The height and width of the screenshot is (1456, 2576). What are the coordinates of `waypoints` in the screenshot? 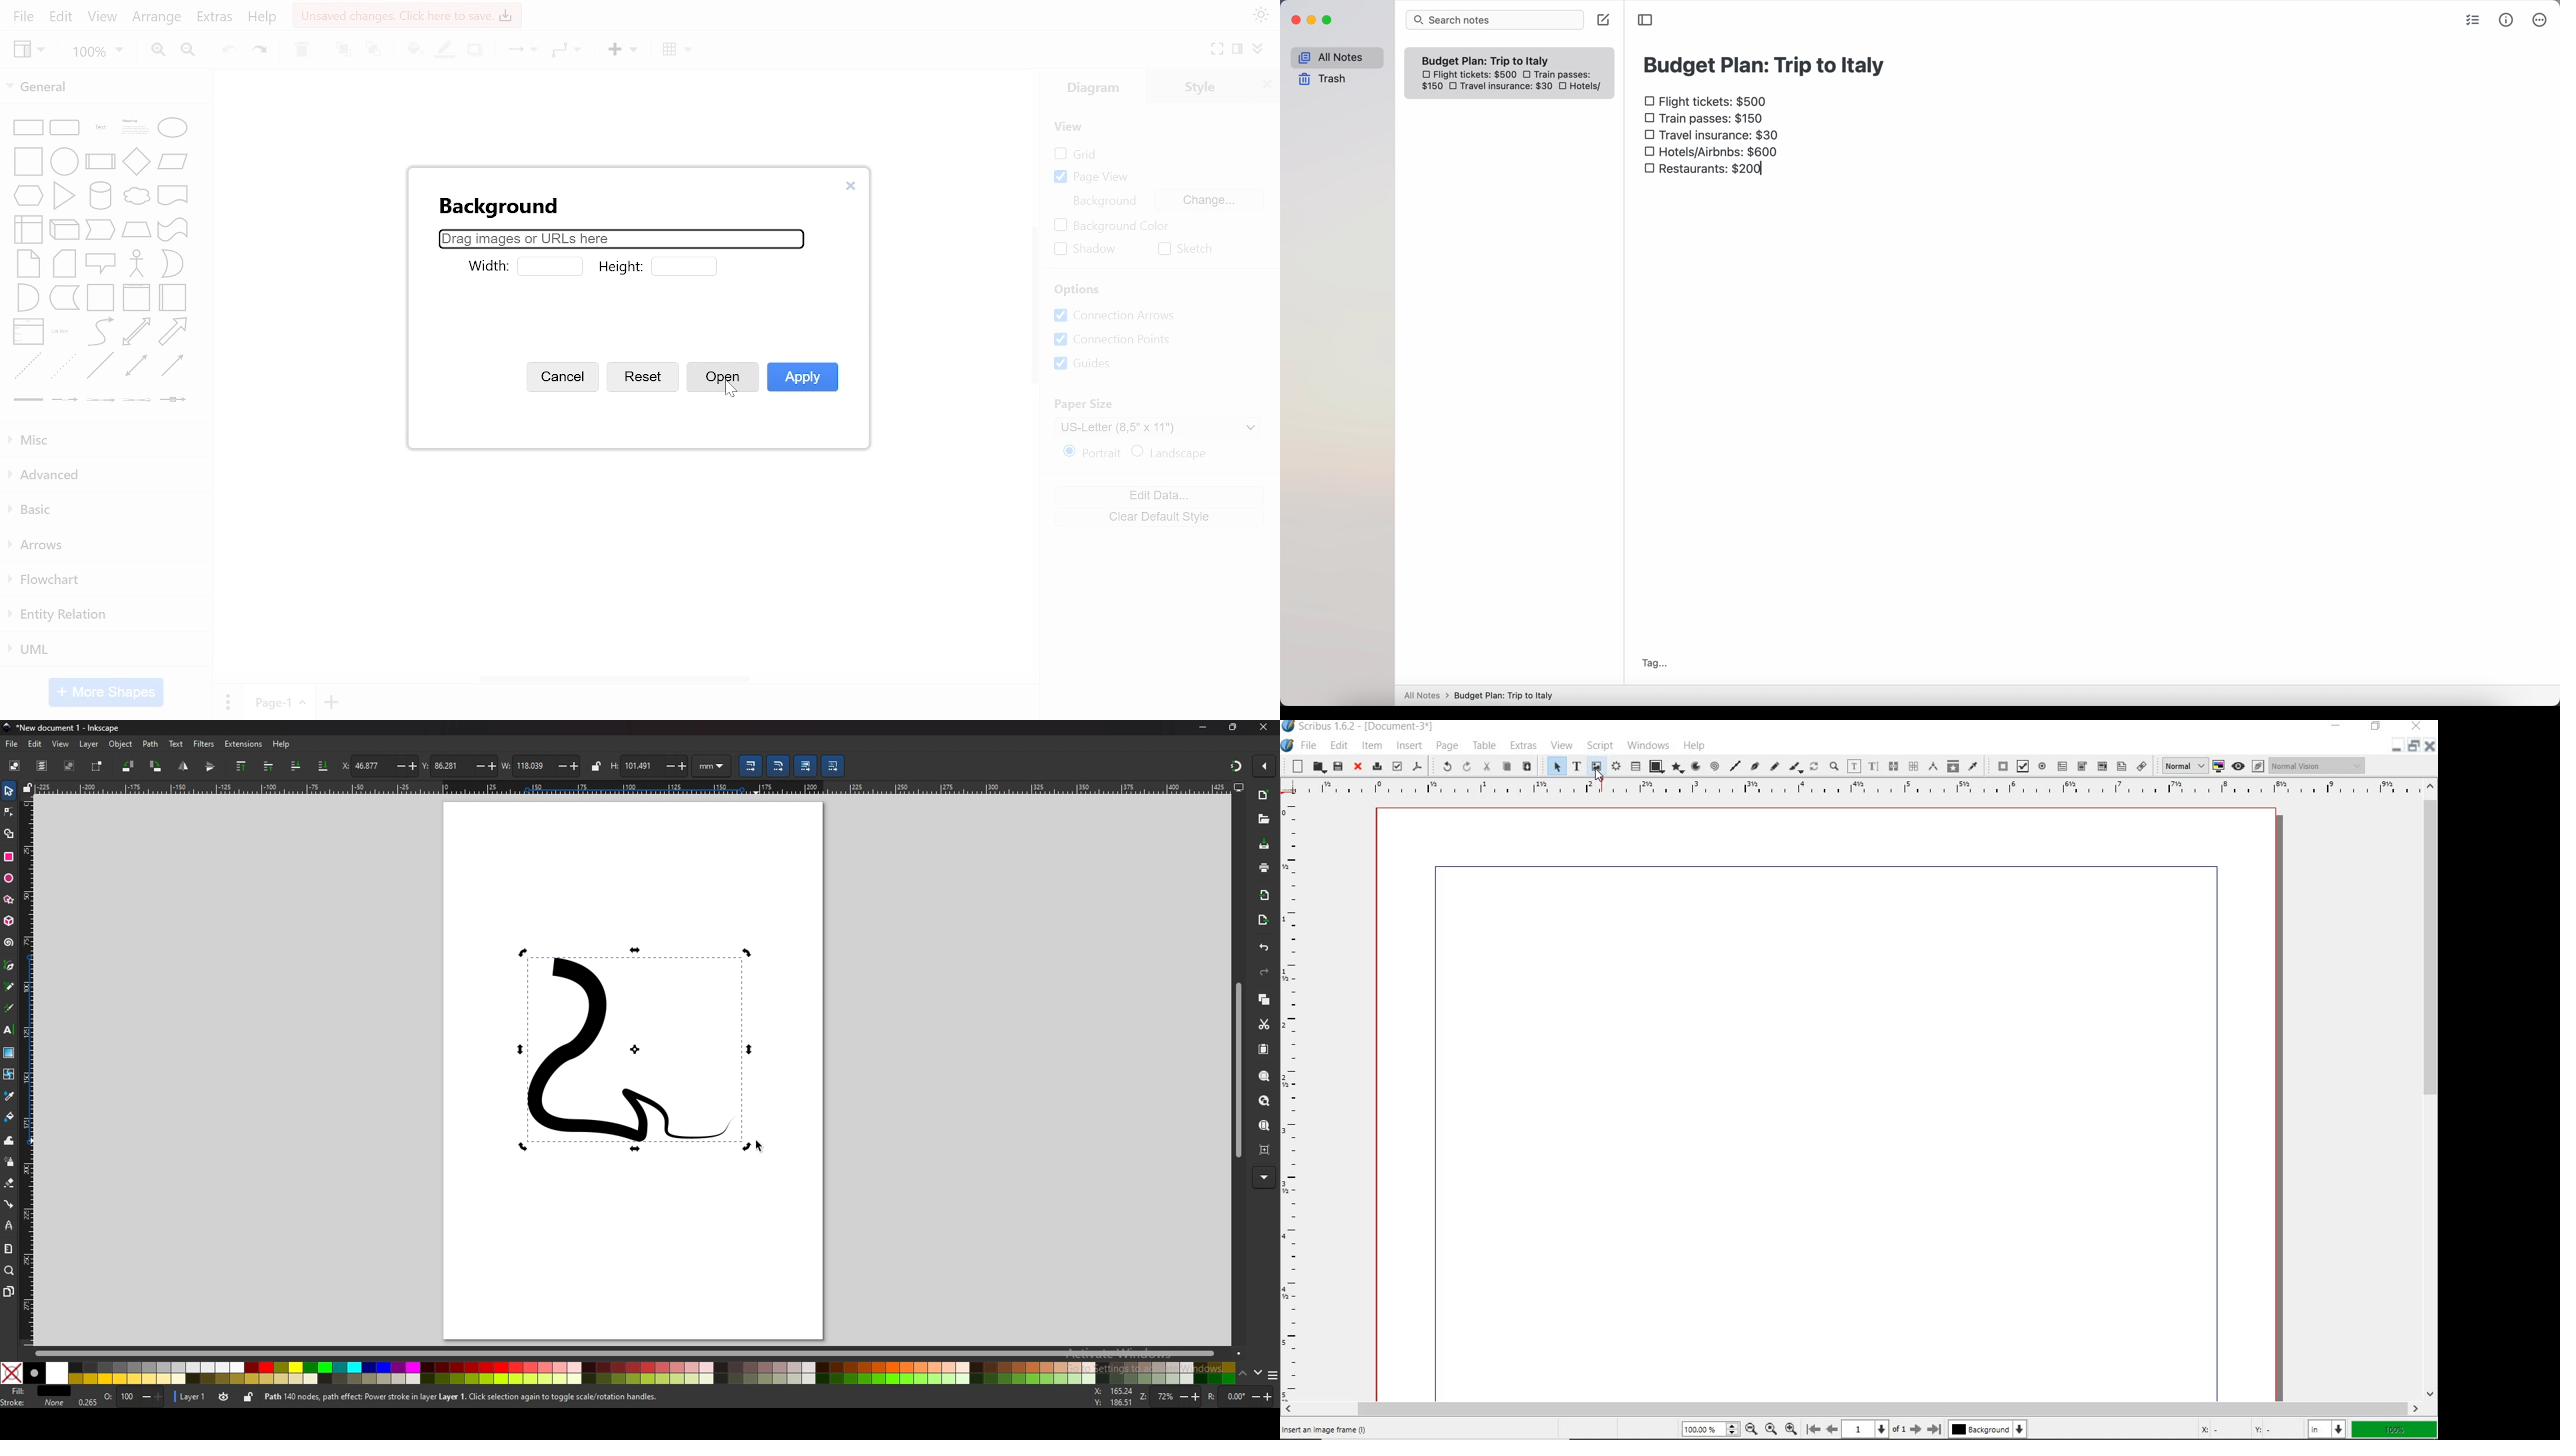 It's located at (564, 50).